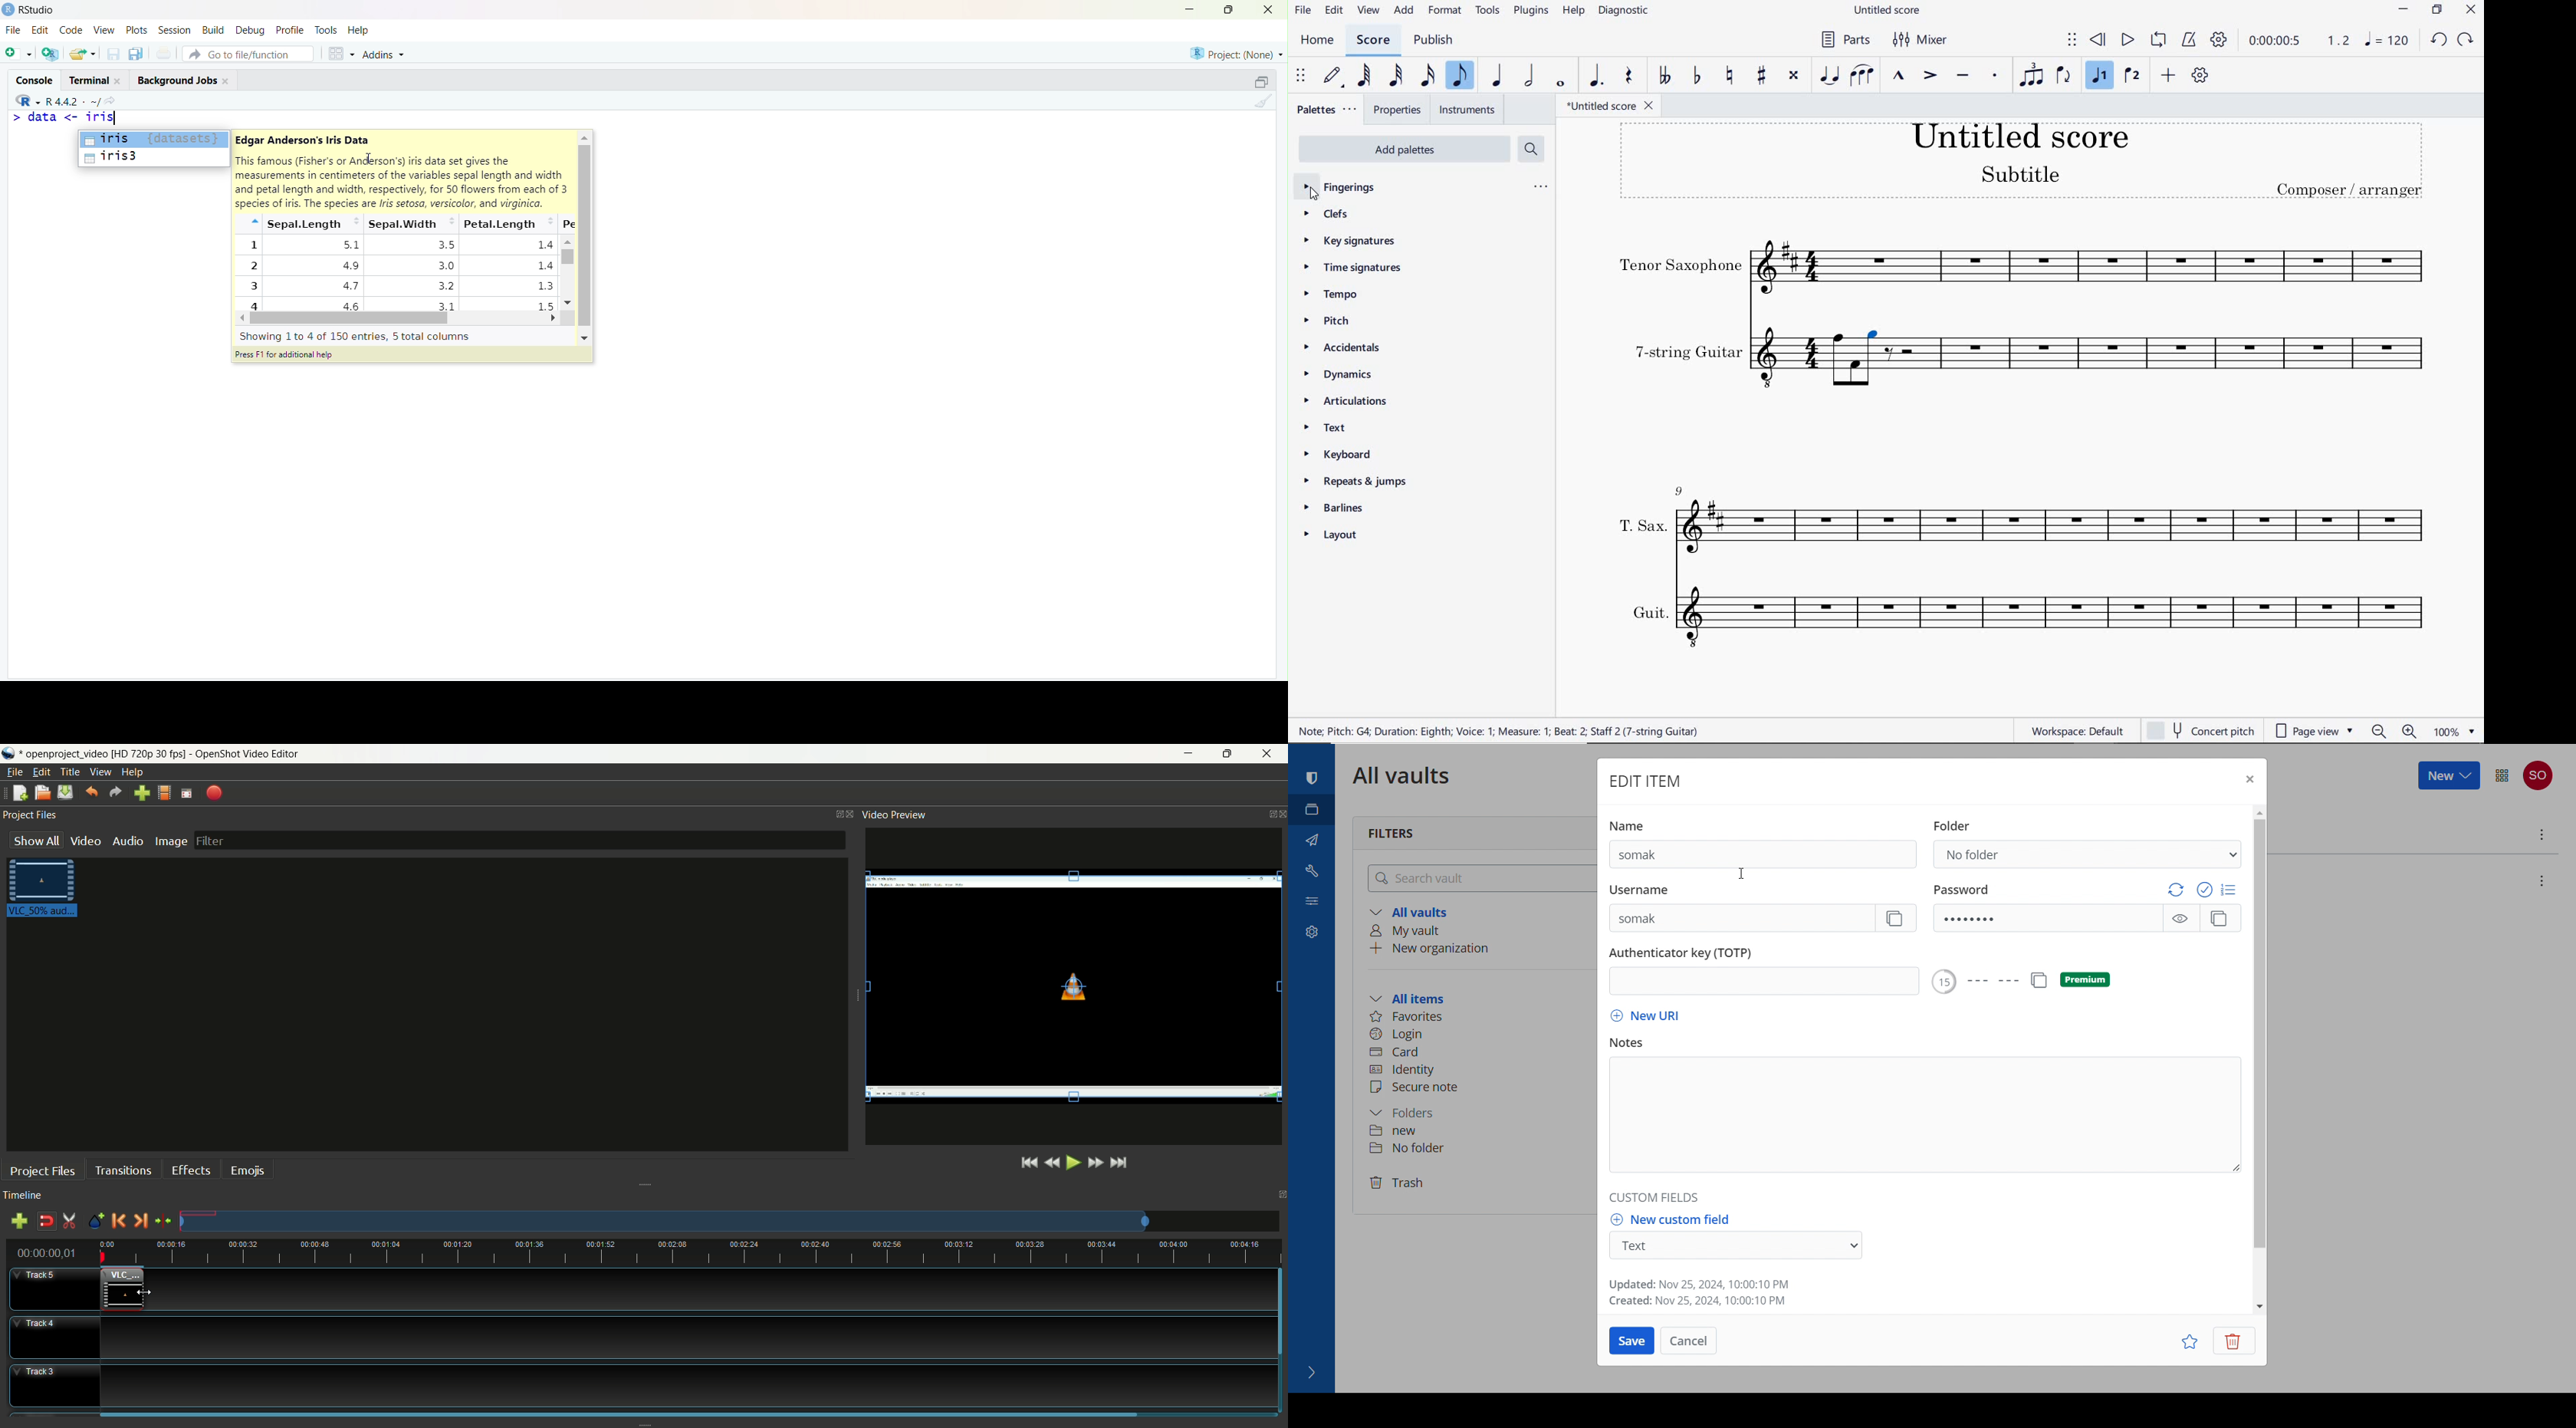  I want to click on PLAY, so click(2127, 40).